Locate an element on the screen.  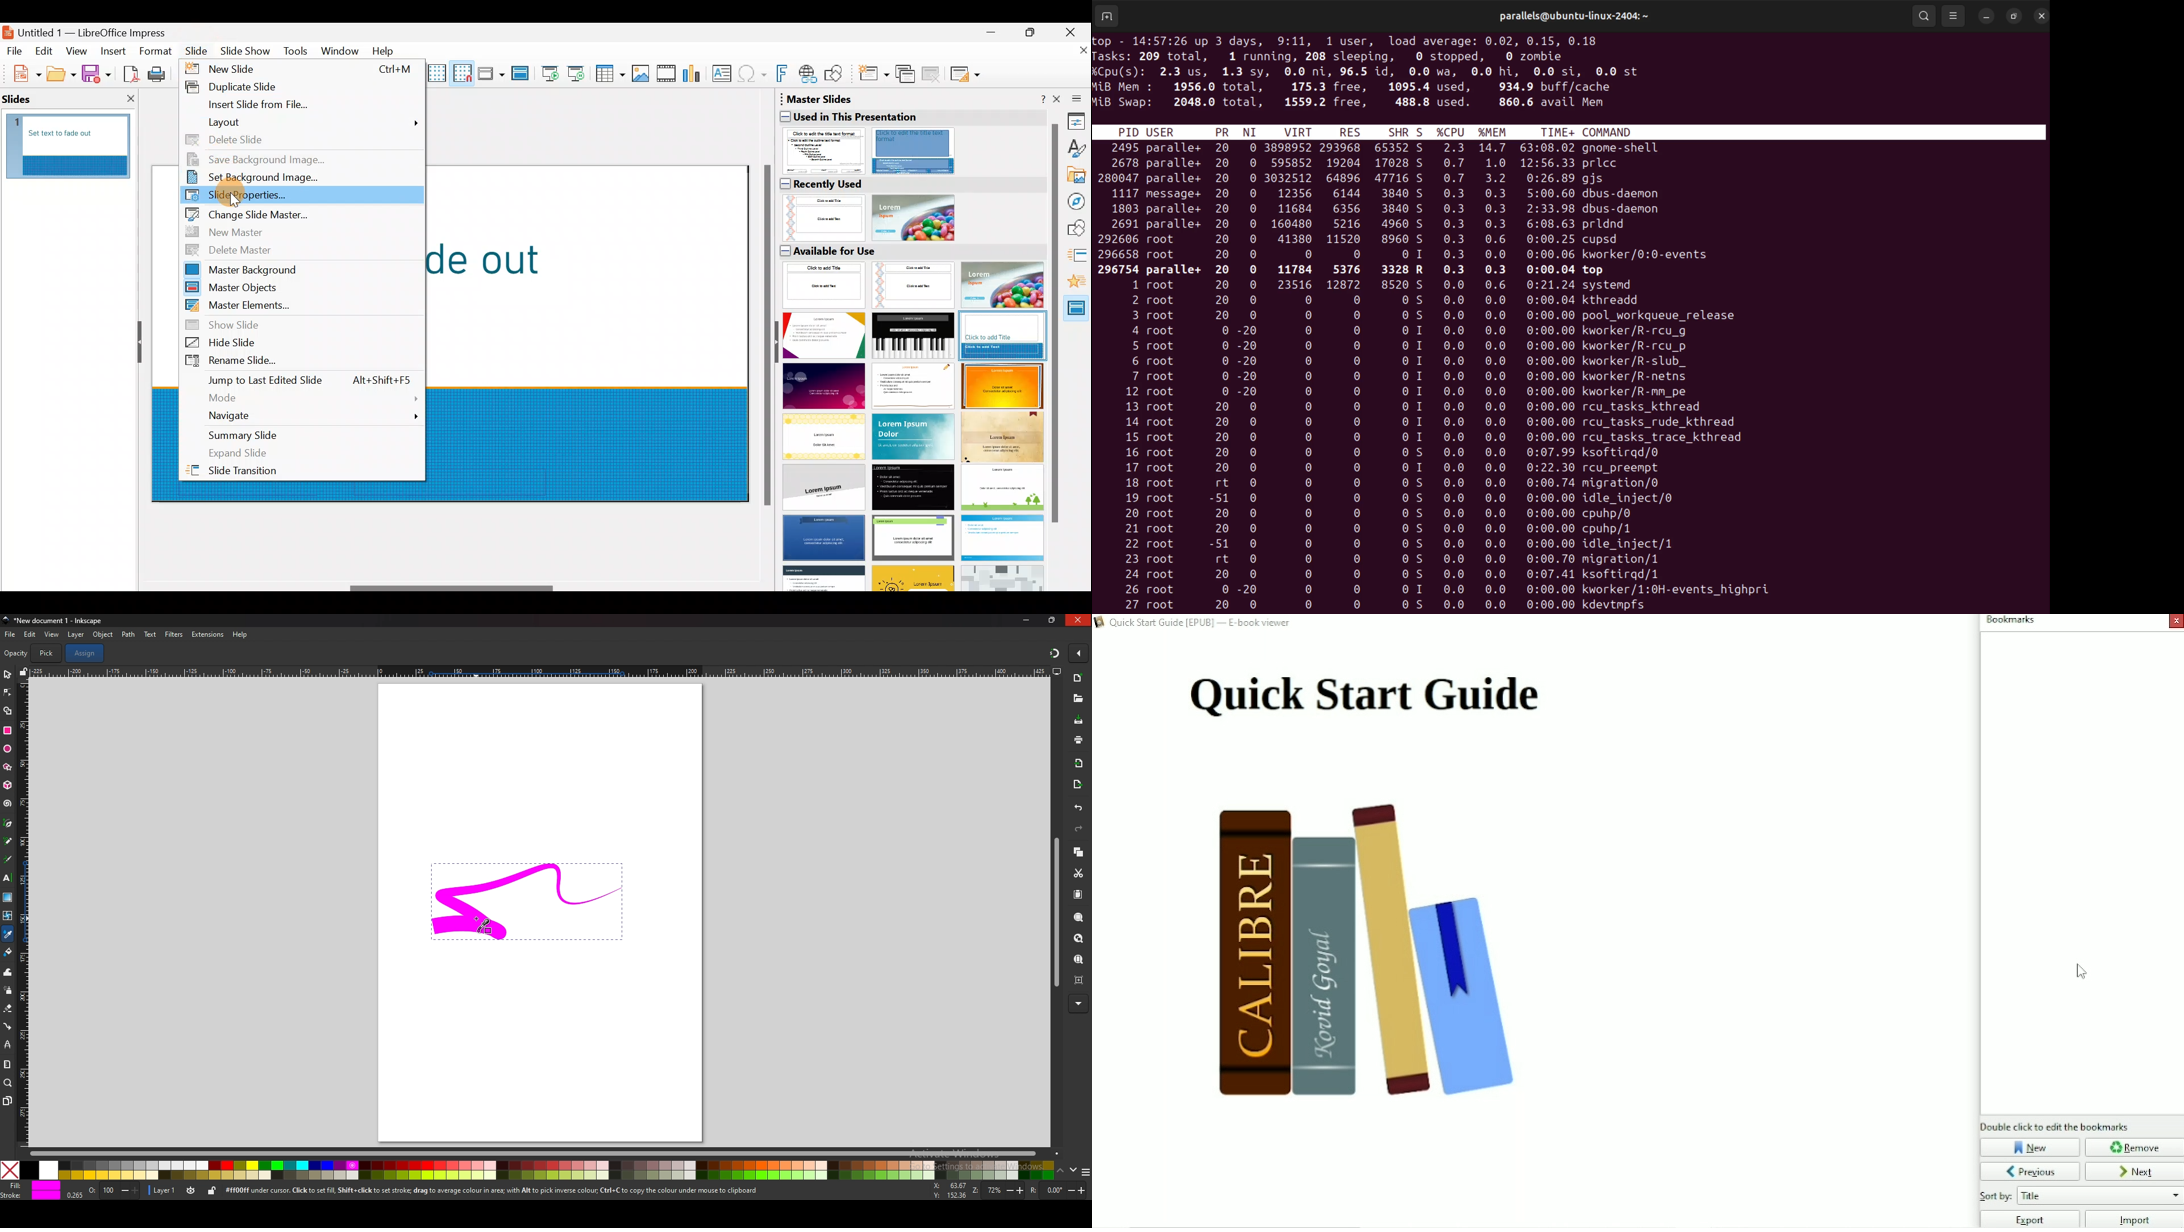
Document name is located at coordinates (93, 30).